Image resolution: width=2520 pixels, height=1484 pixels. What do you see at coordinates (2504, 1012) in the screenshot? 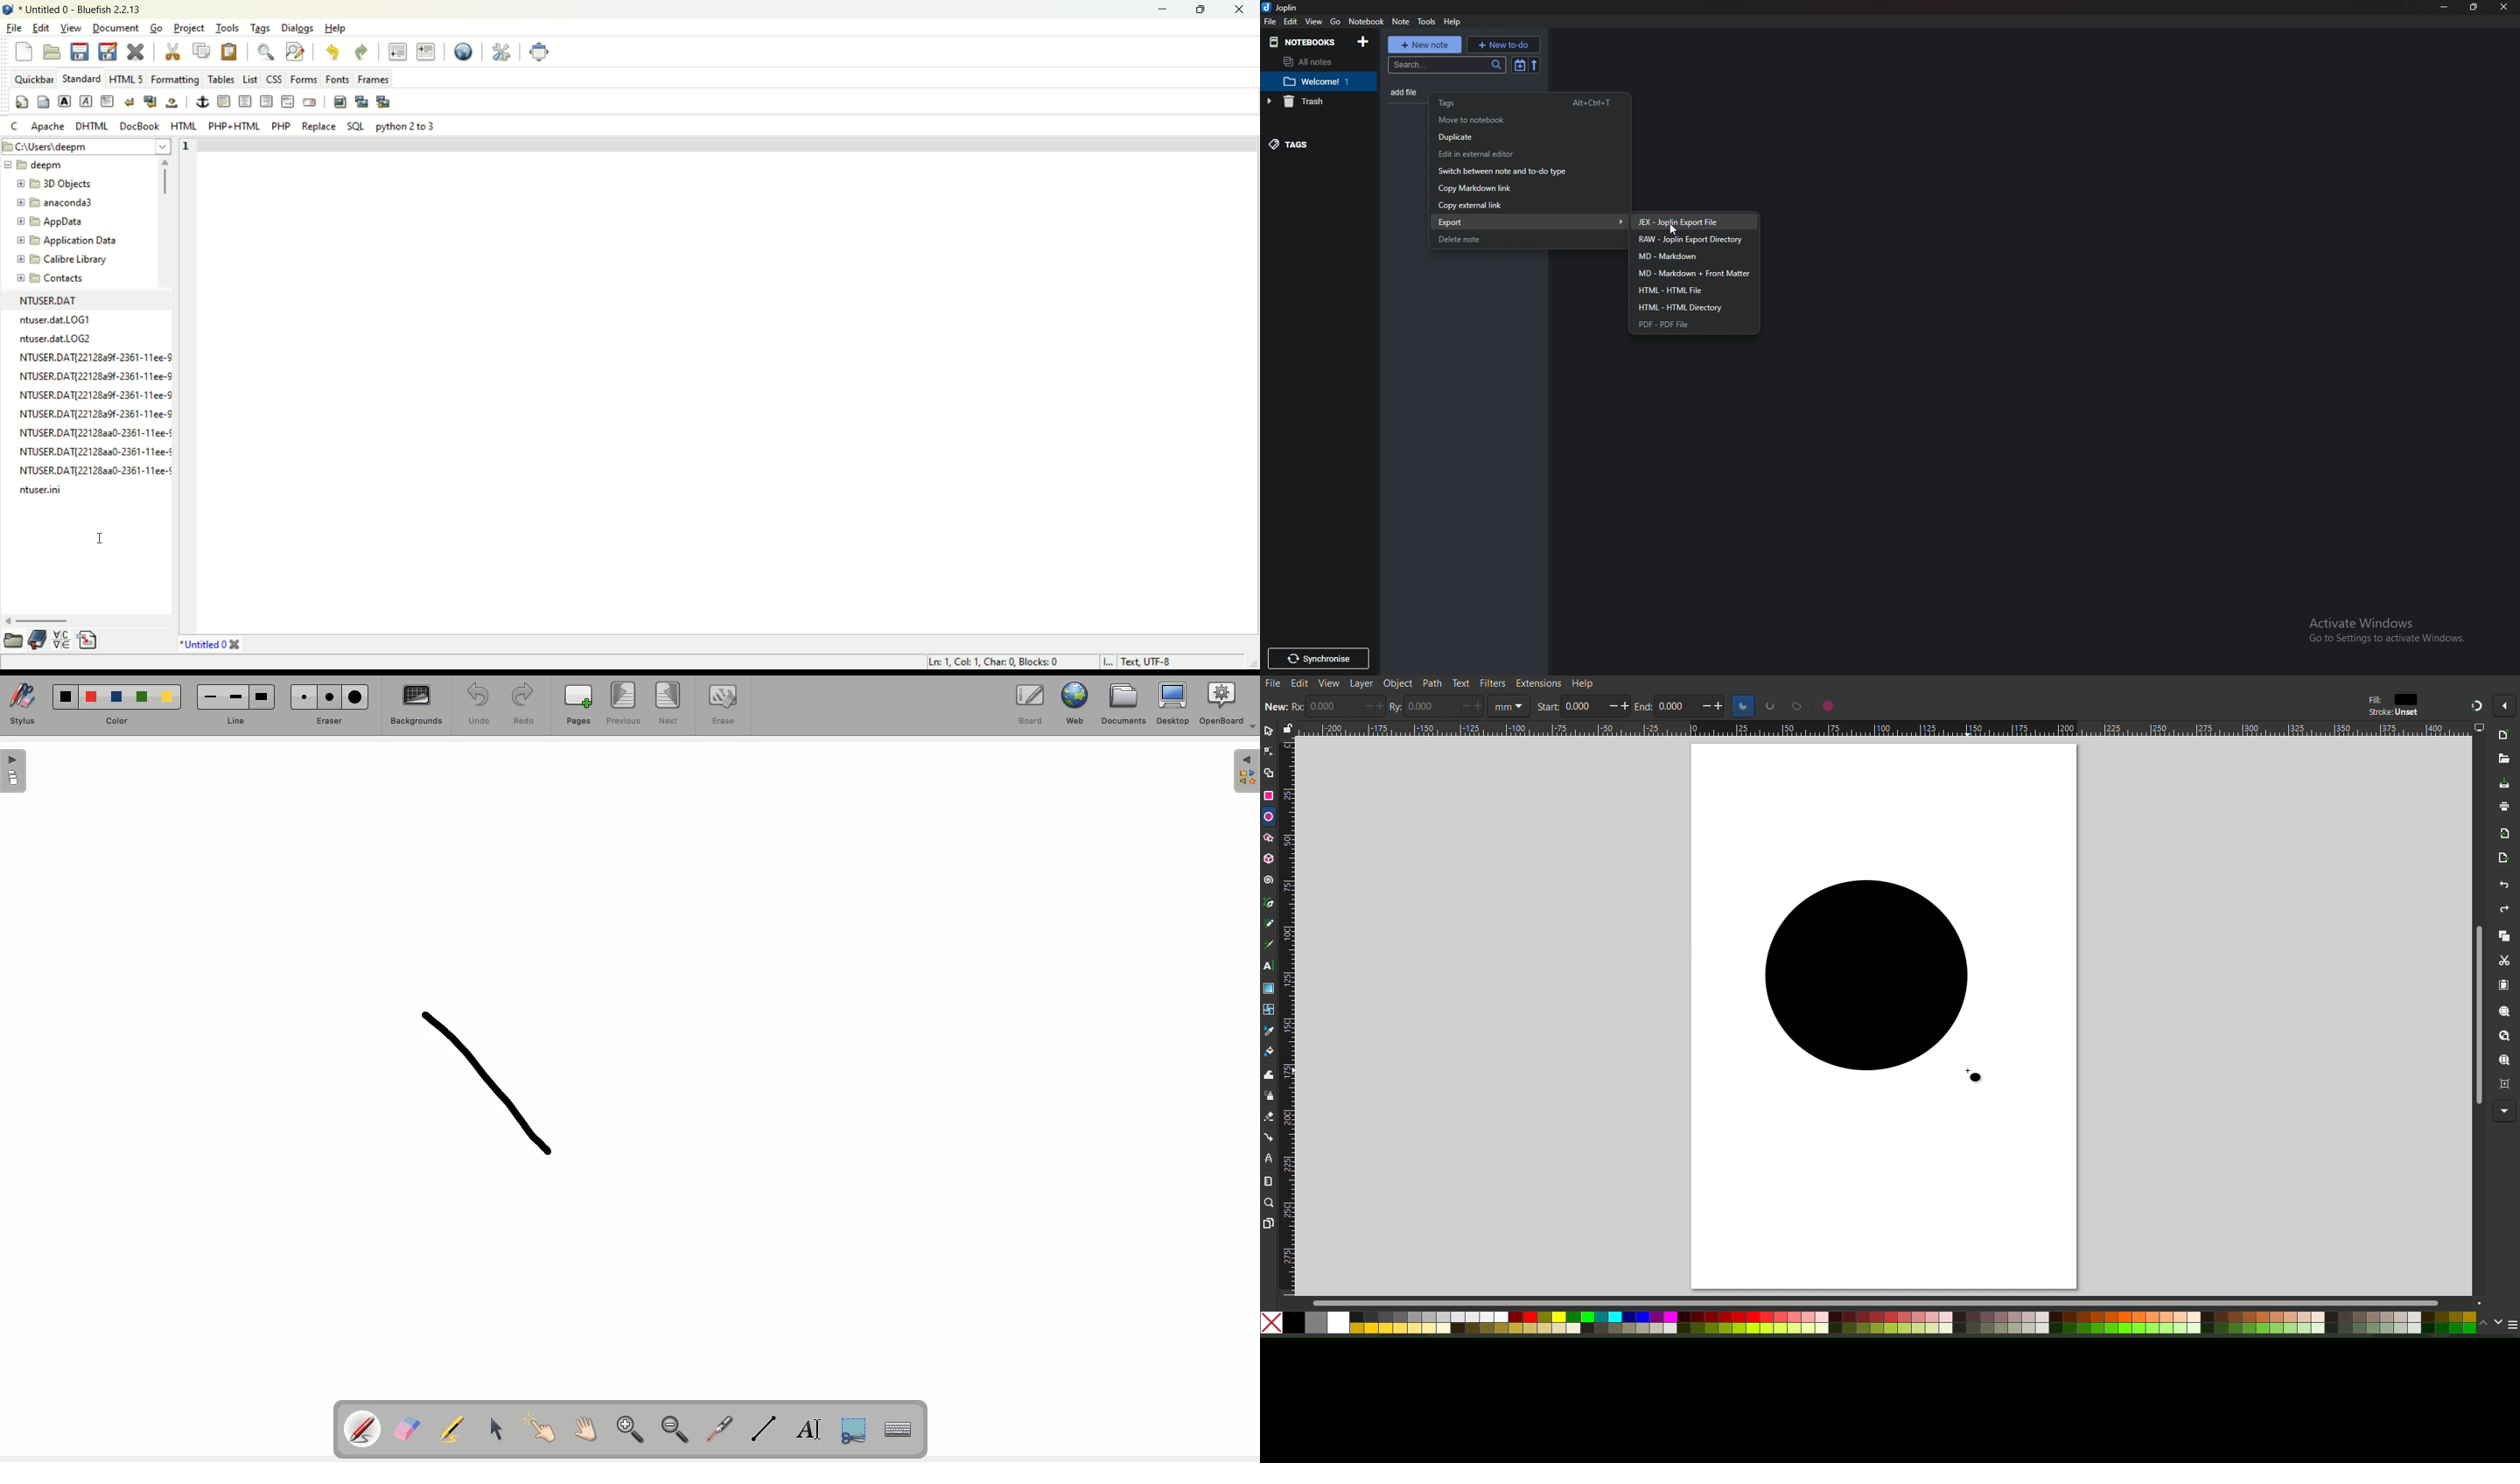
I see `Zoom Selection` at bounding box center [2504, 1012].